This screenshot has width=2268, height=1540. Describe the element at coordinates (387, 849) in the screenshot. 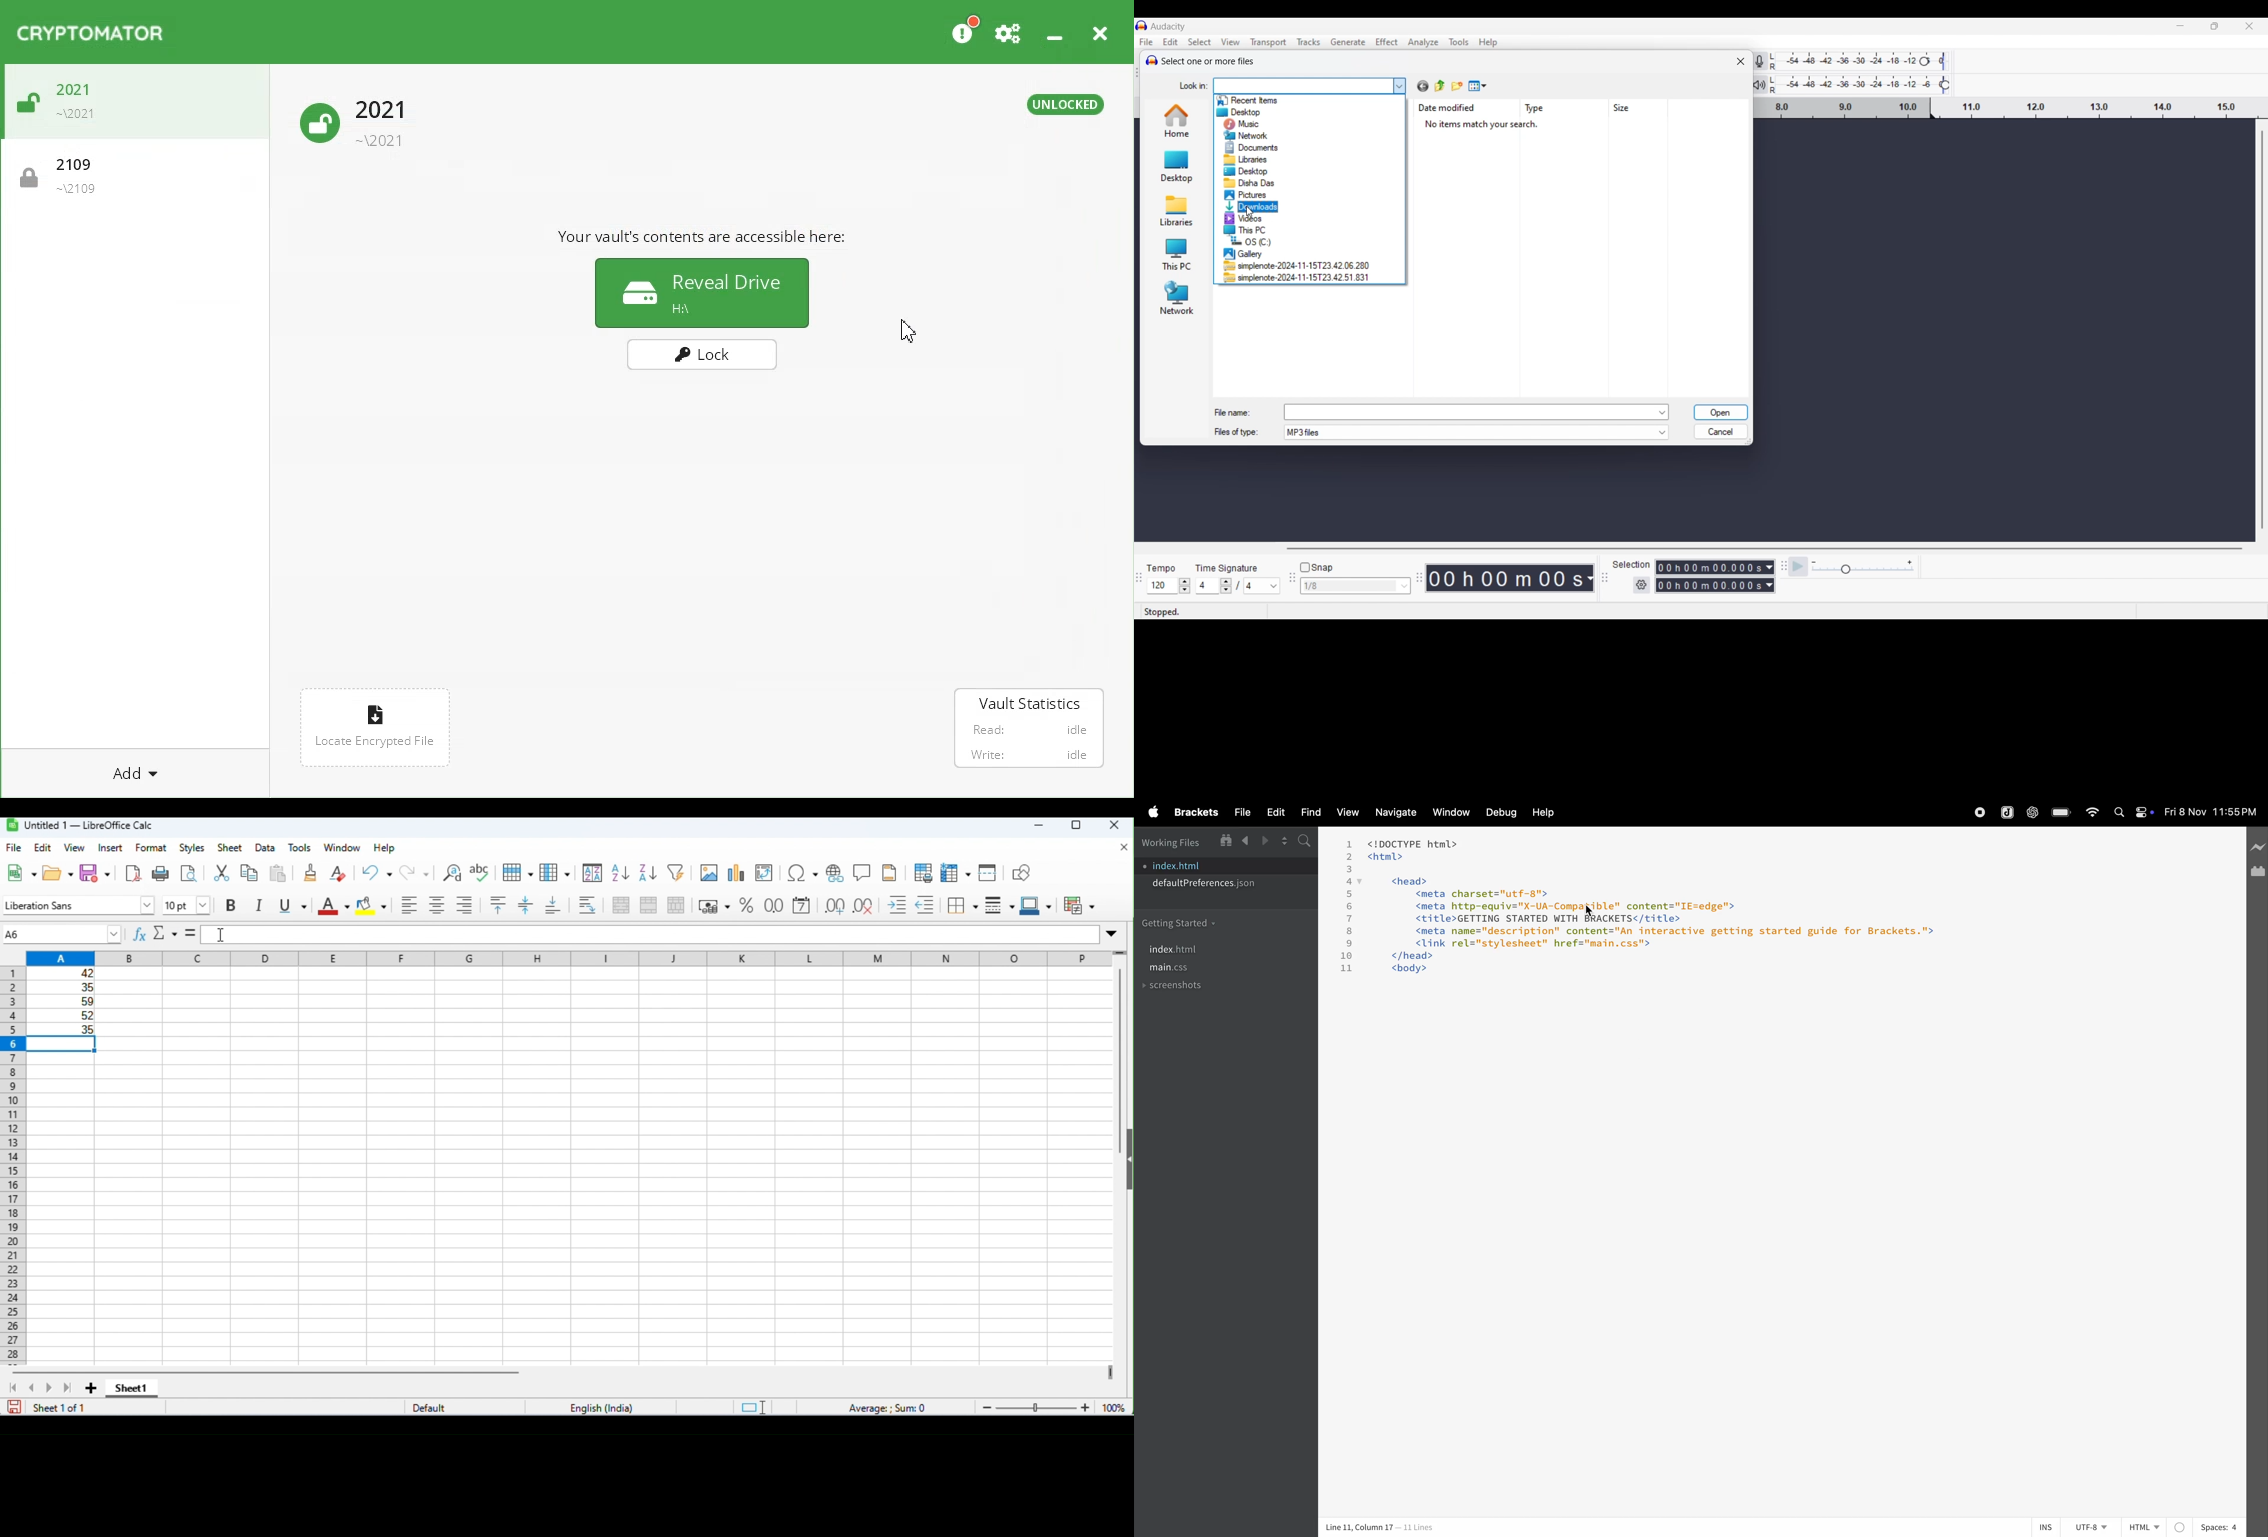

I see `help` at that location.